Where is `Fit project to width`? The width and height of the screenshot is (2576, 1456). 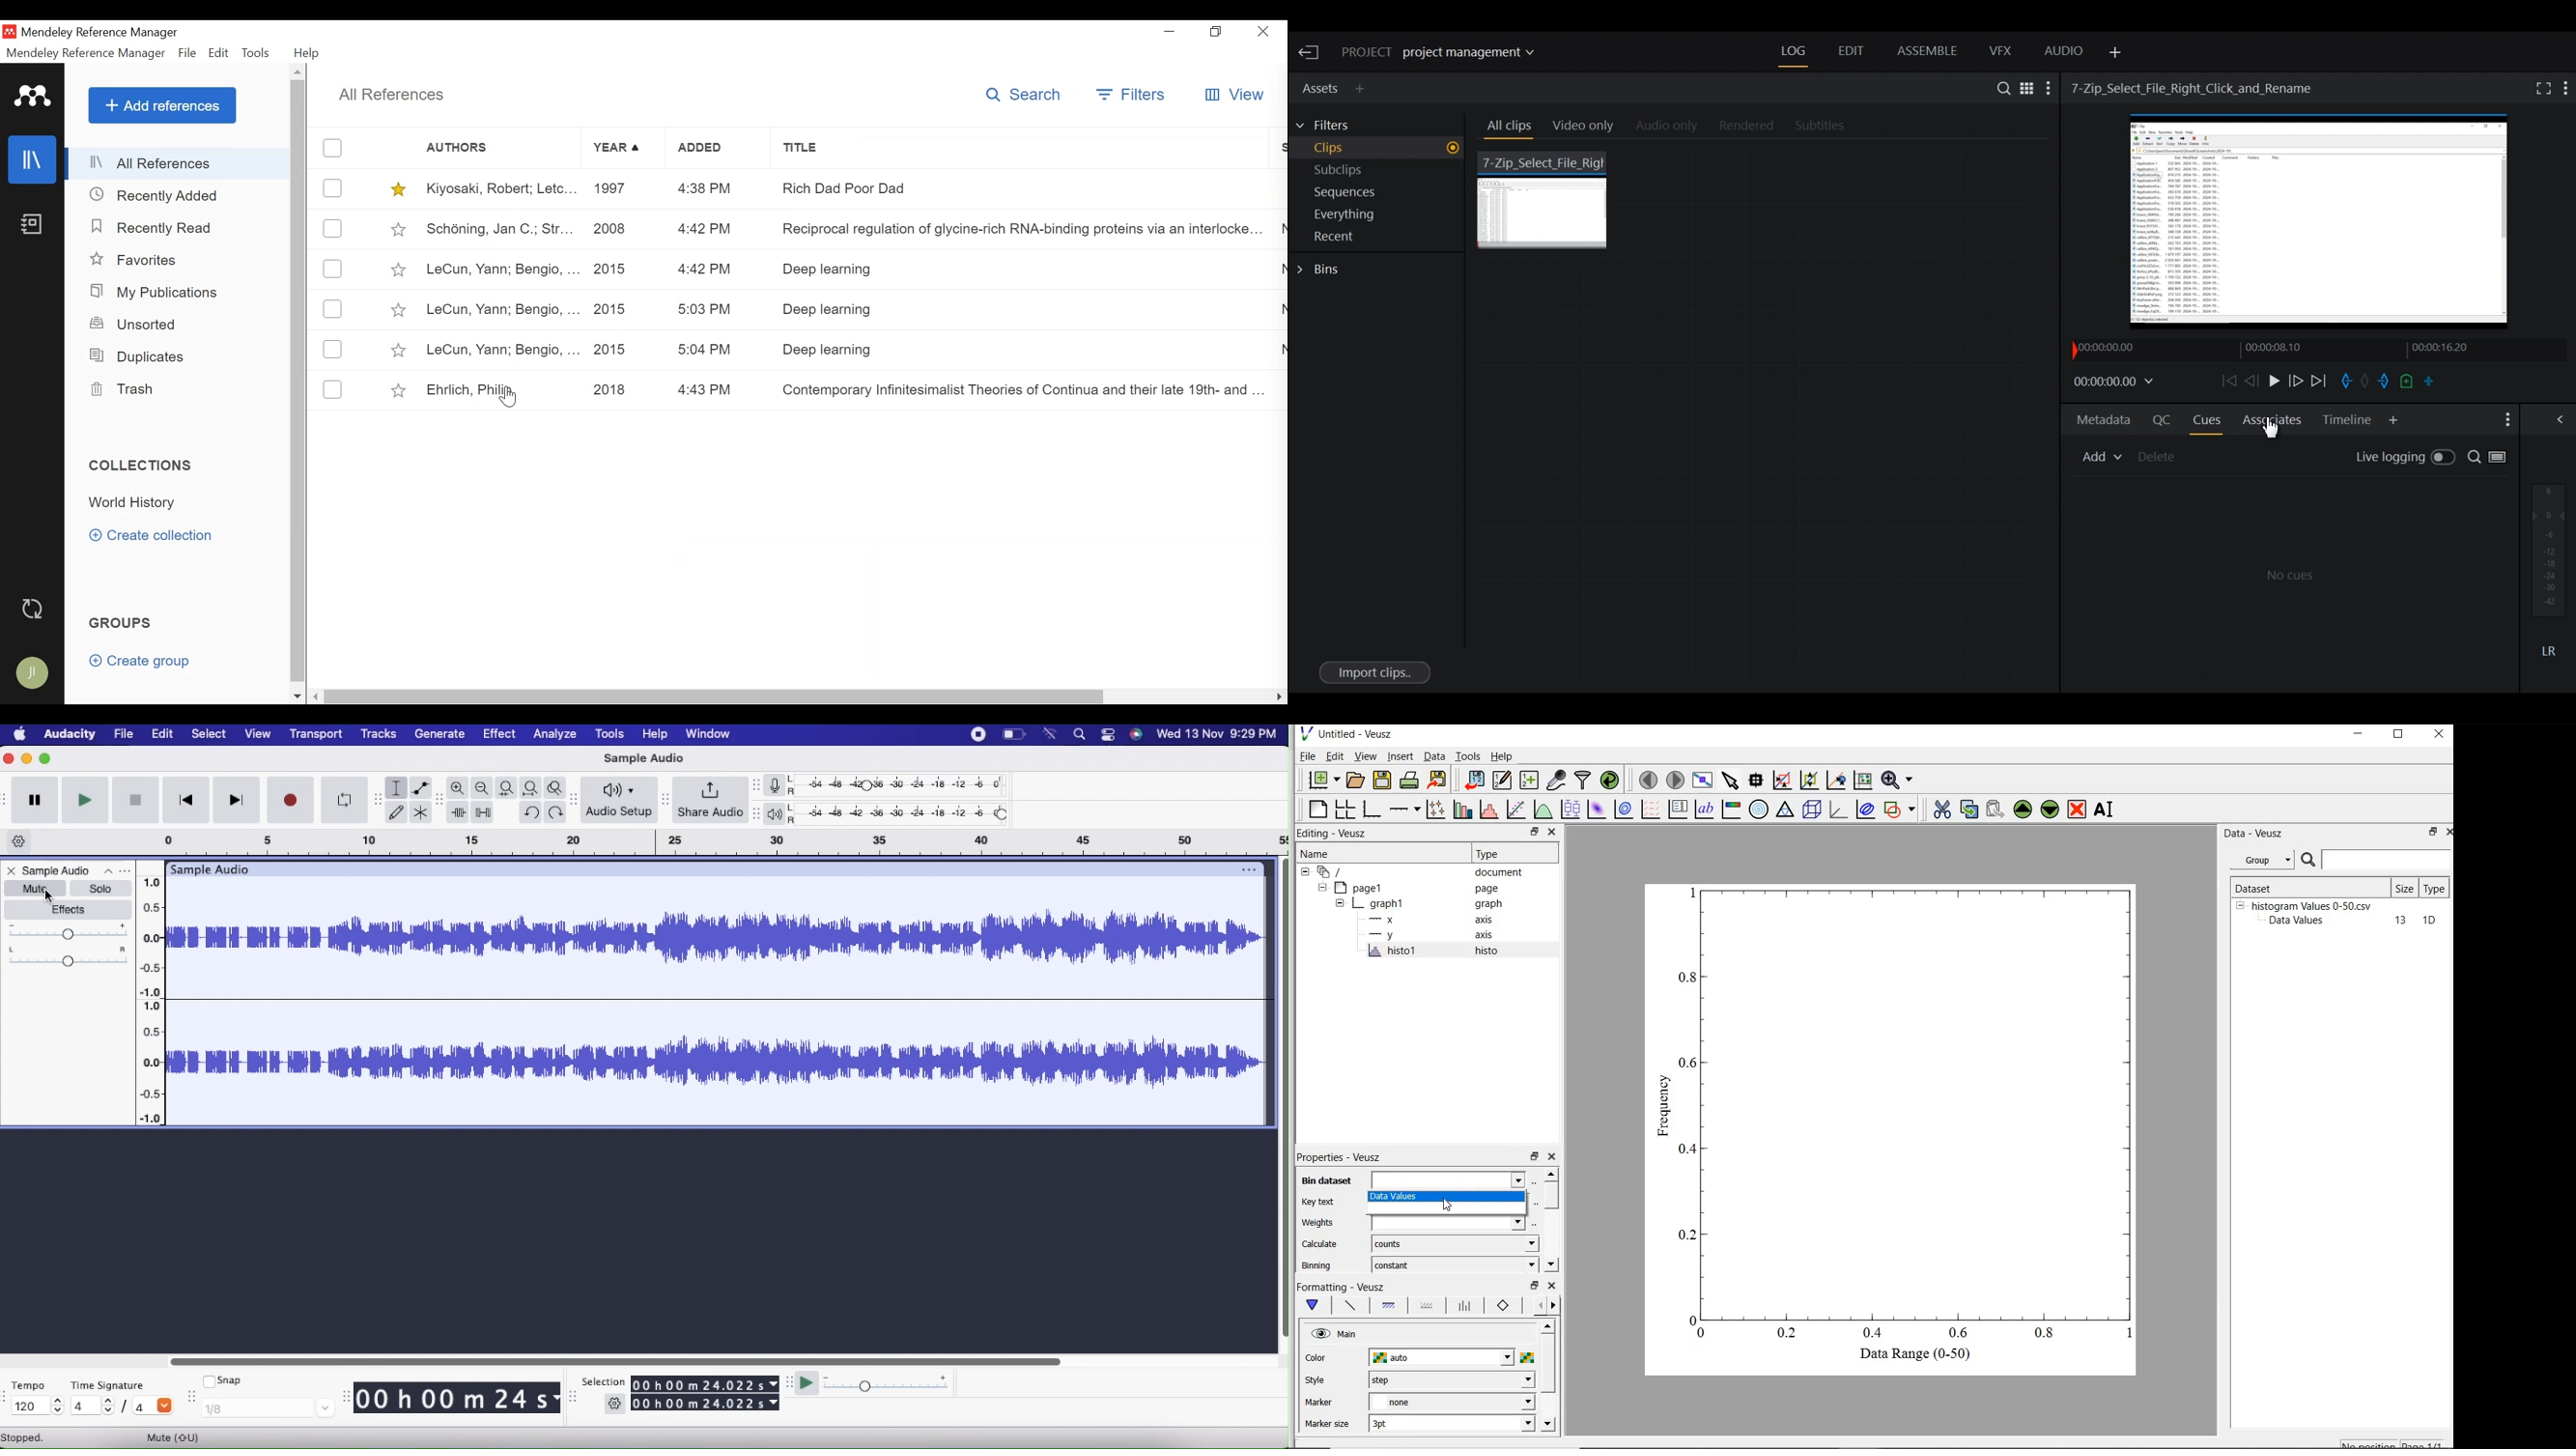 Fit project to width is located at coordinates (531, 787).